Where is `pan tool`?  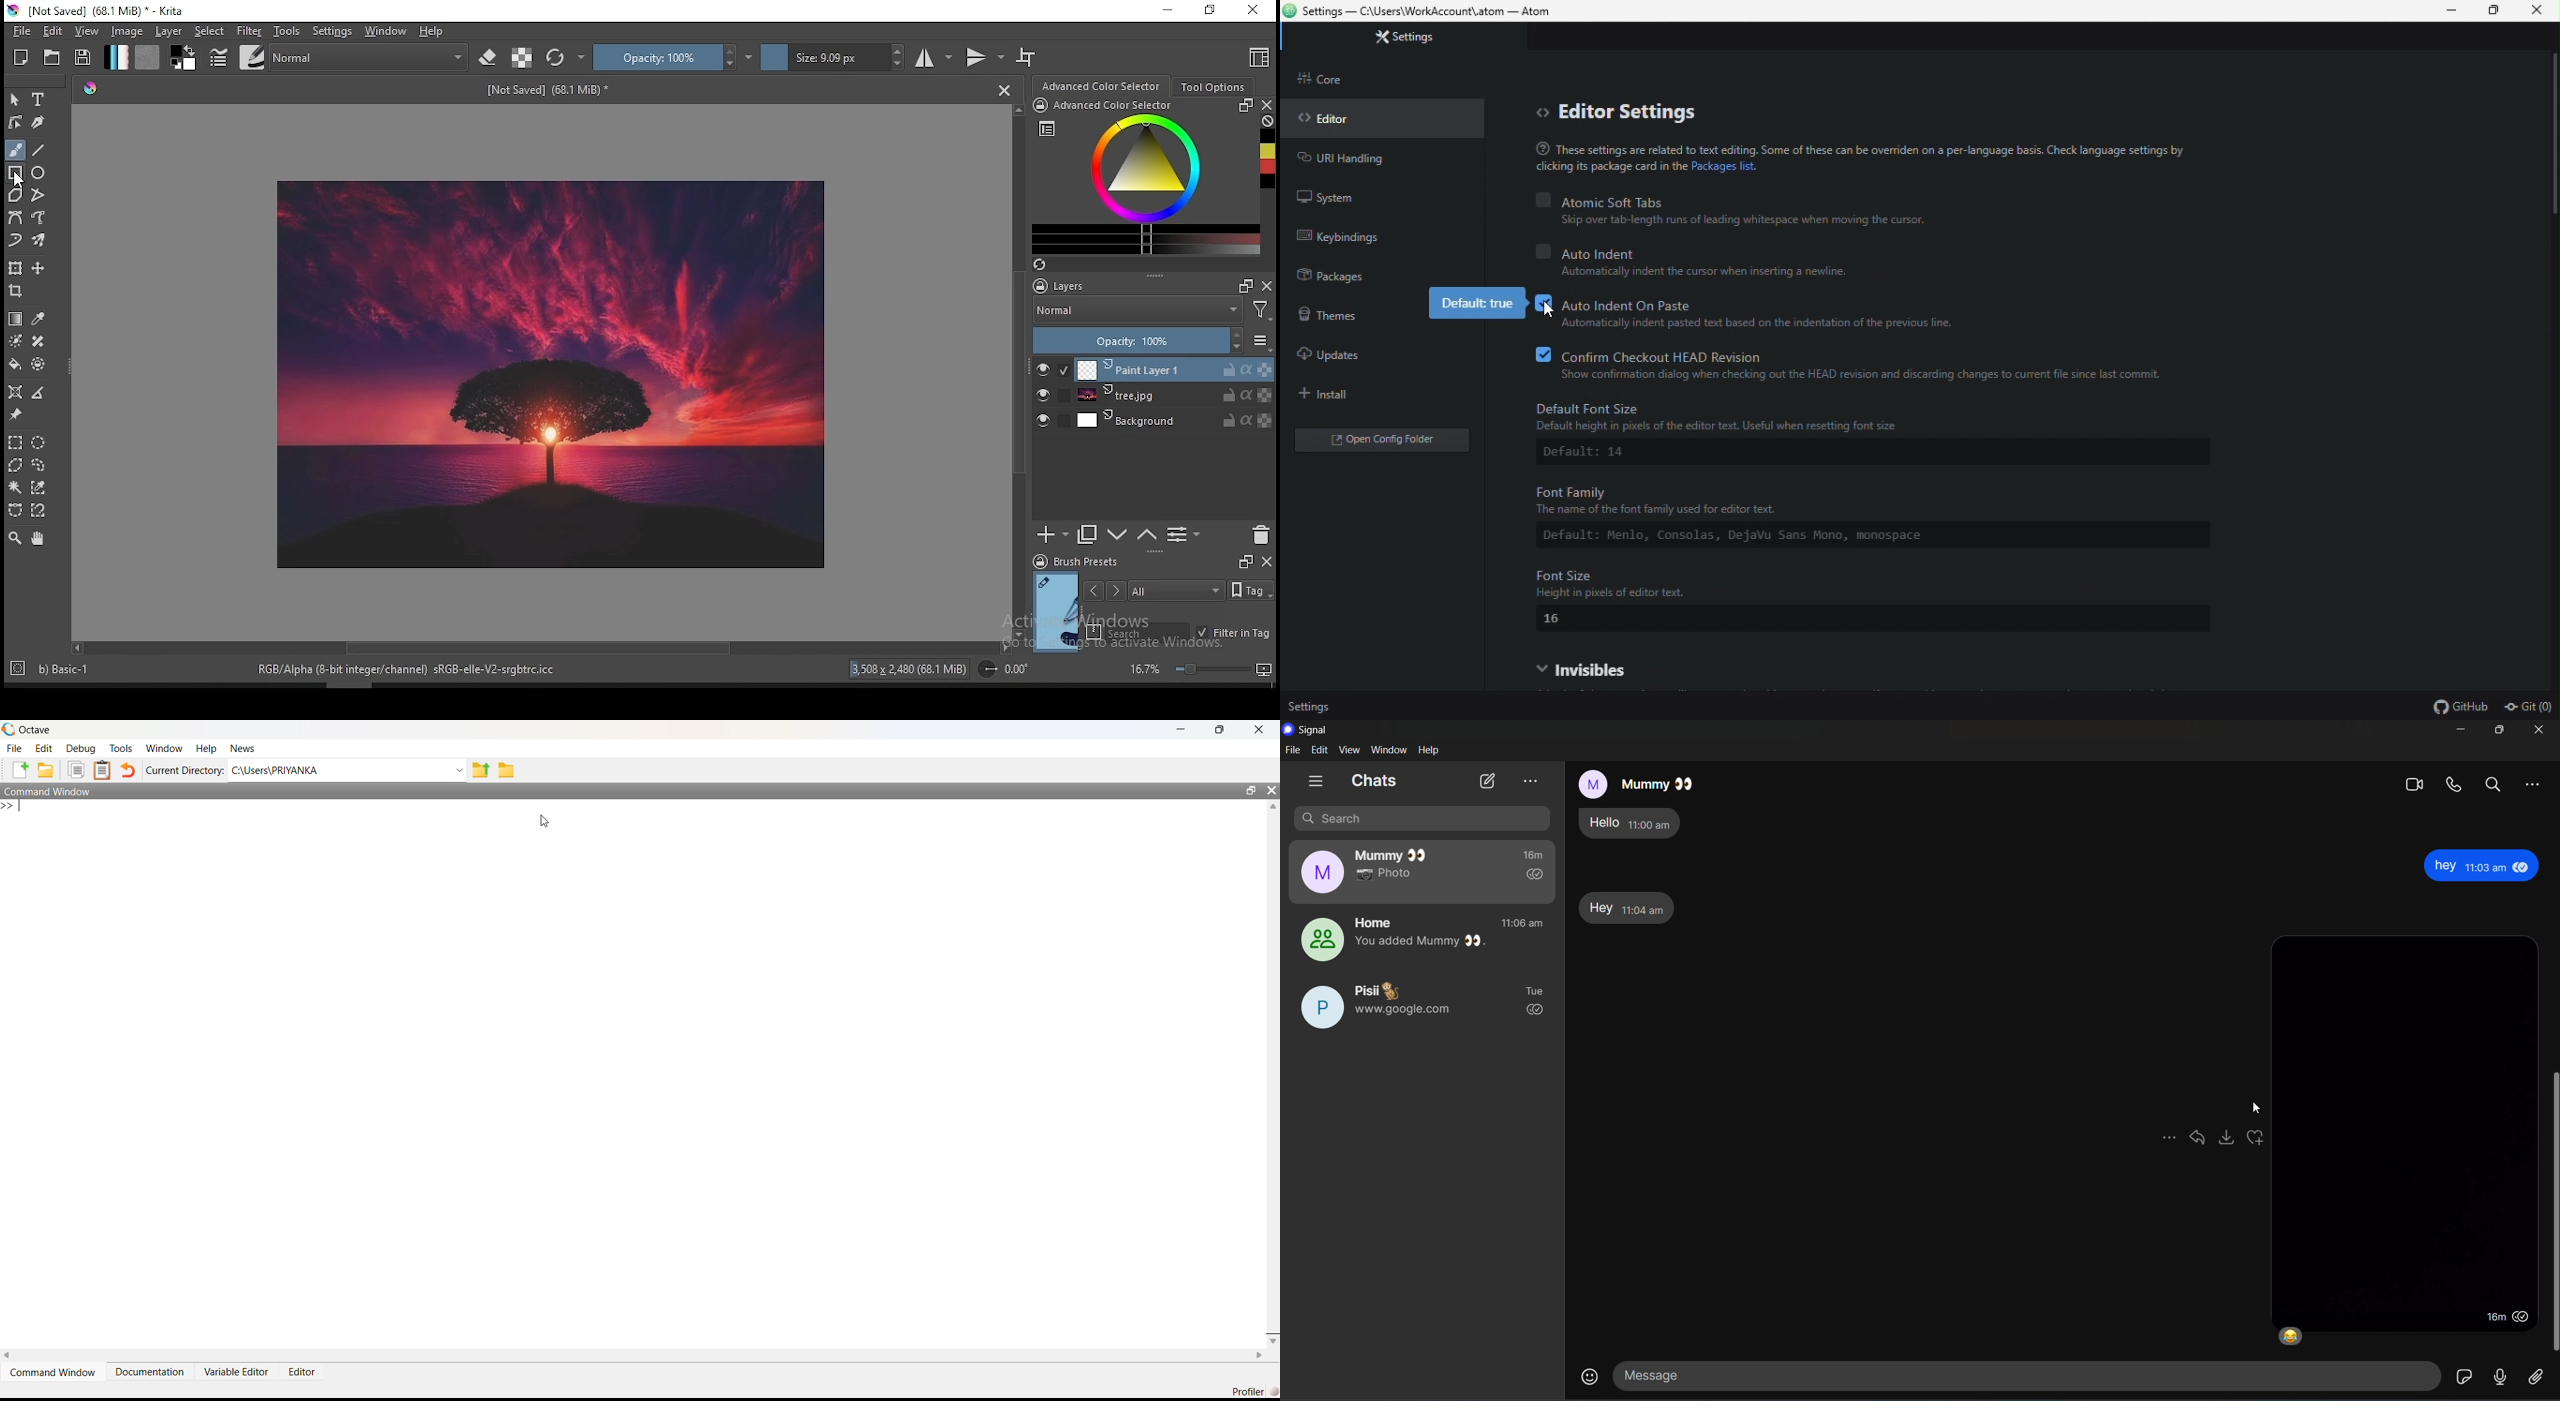
pan tool is located at coordinates (37, 540).